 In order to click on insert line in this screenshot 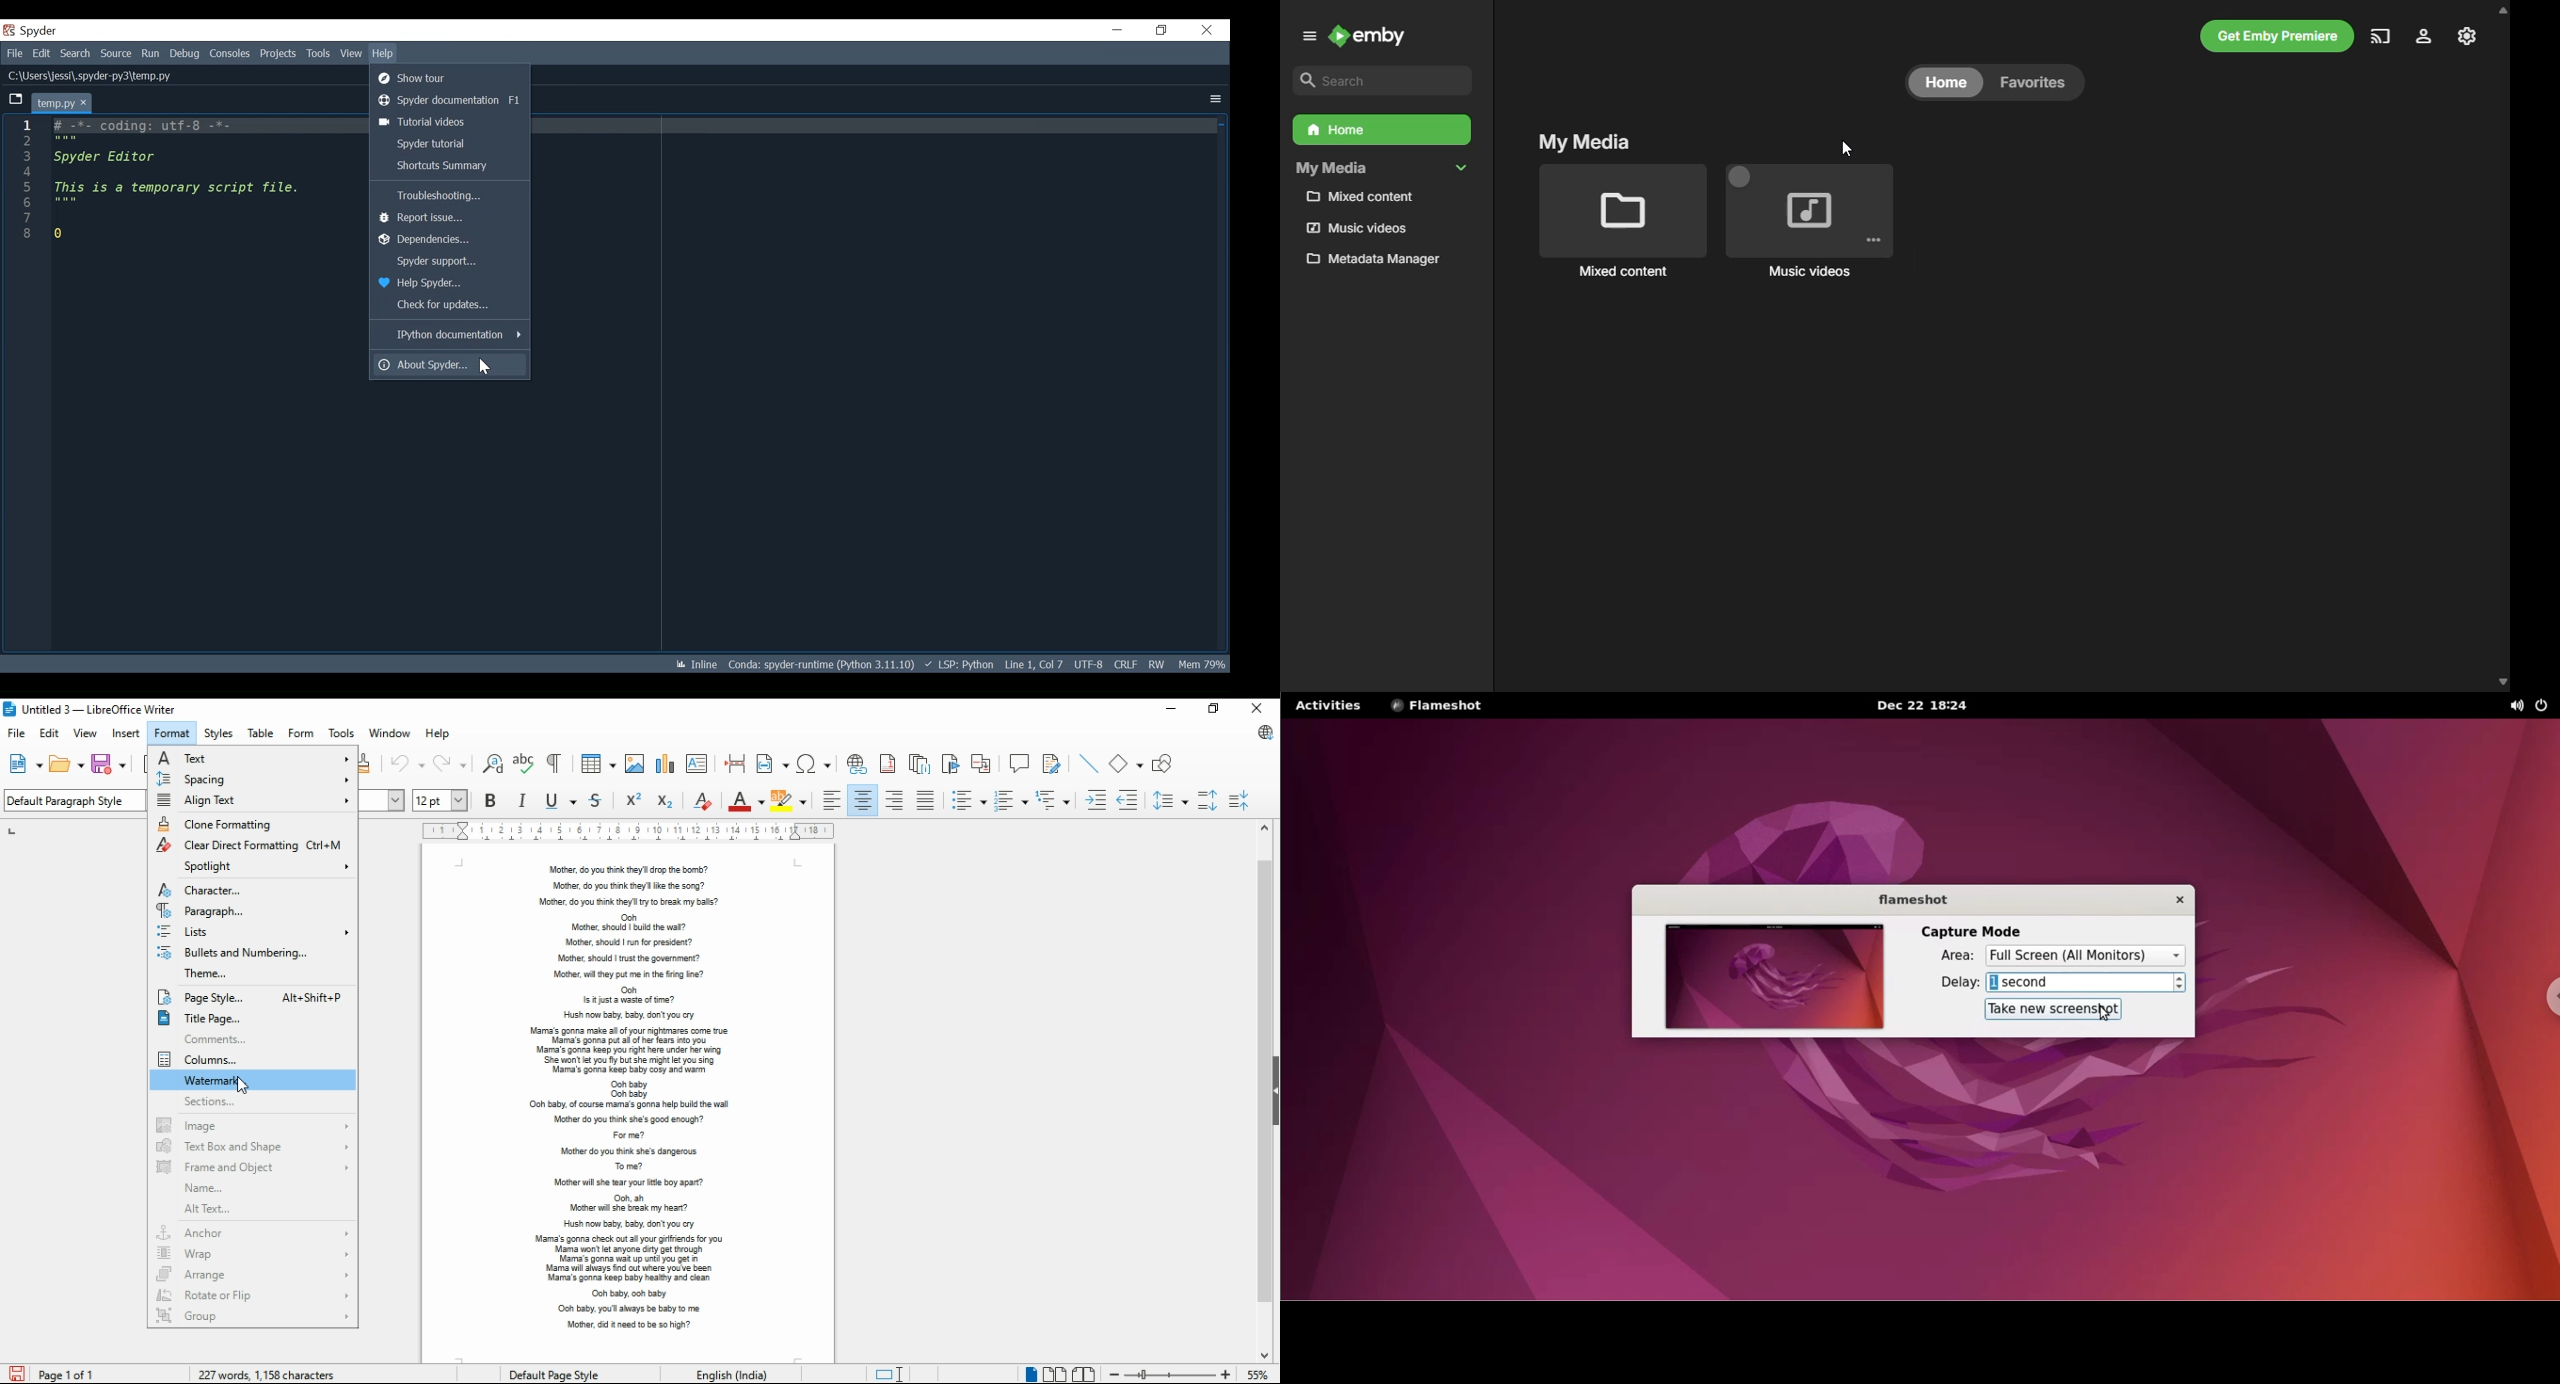, I will do `click(1090, 764)`.